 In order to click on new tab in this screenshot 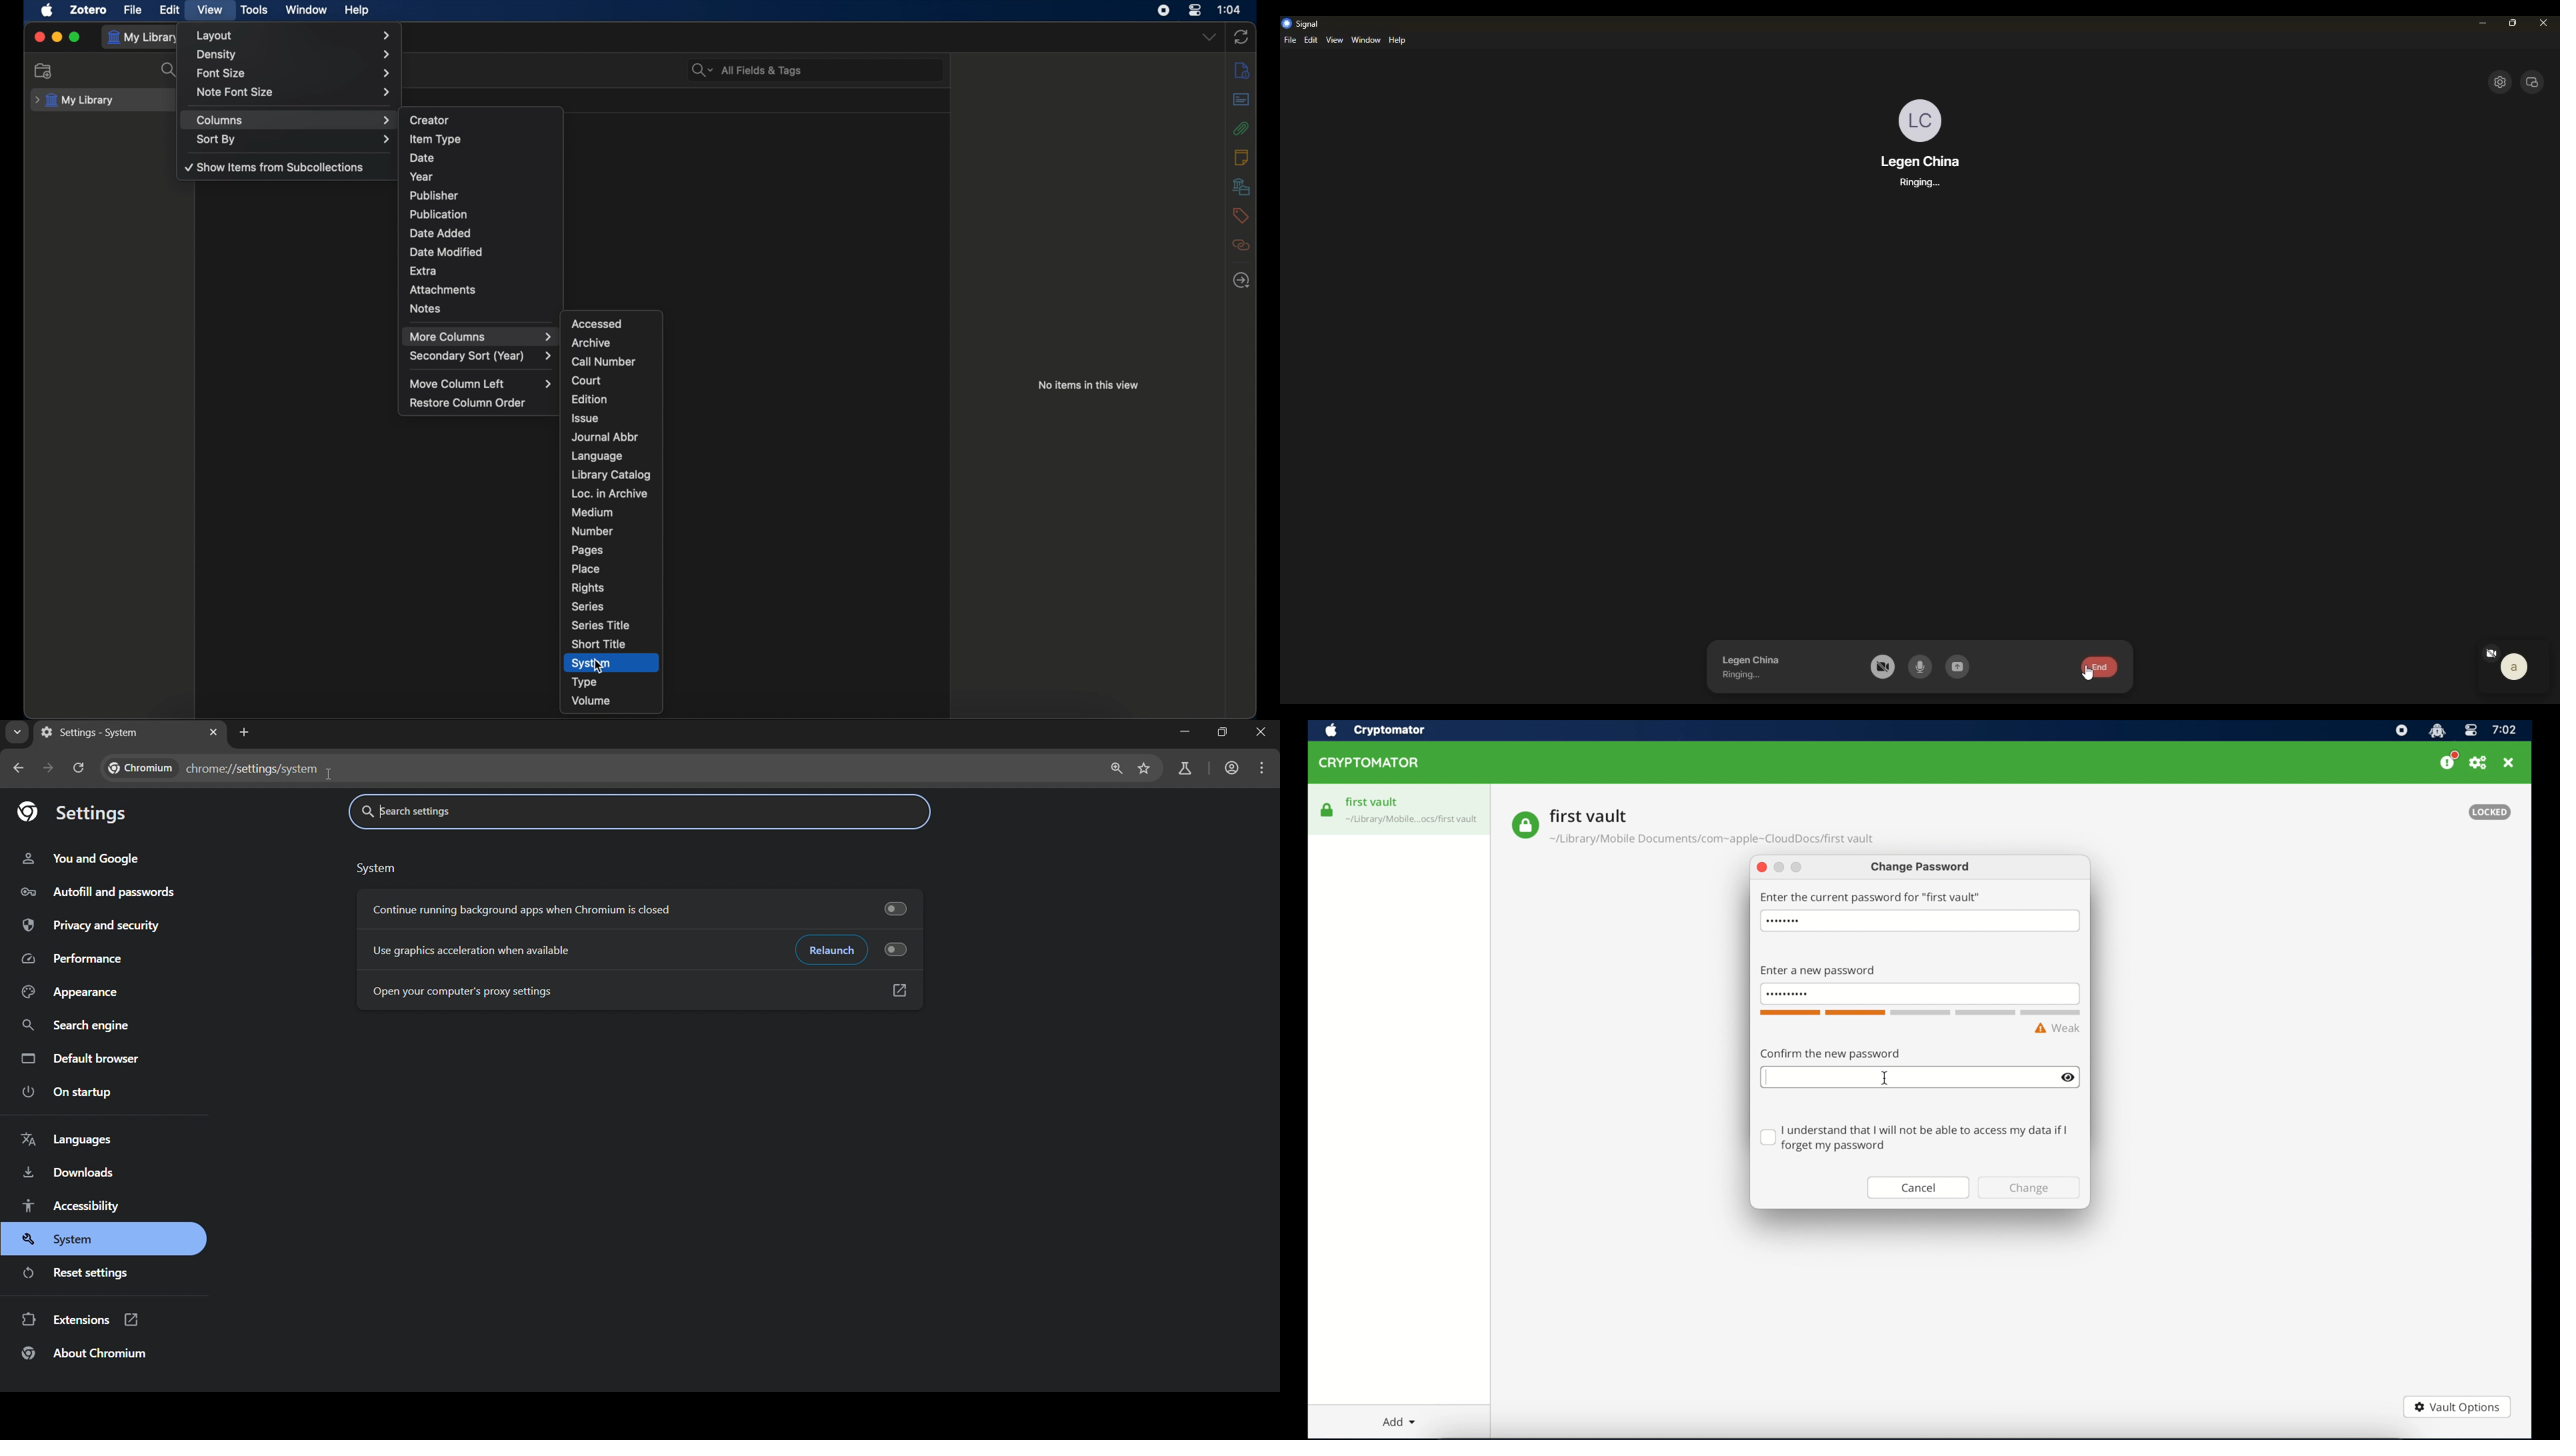, I will do `click(245, 733)`.